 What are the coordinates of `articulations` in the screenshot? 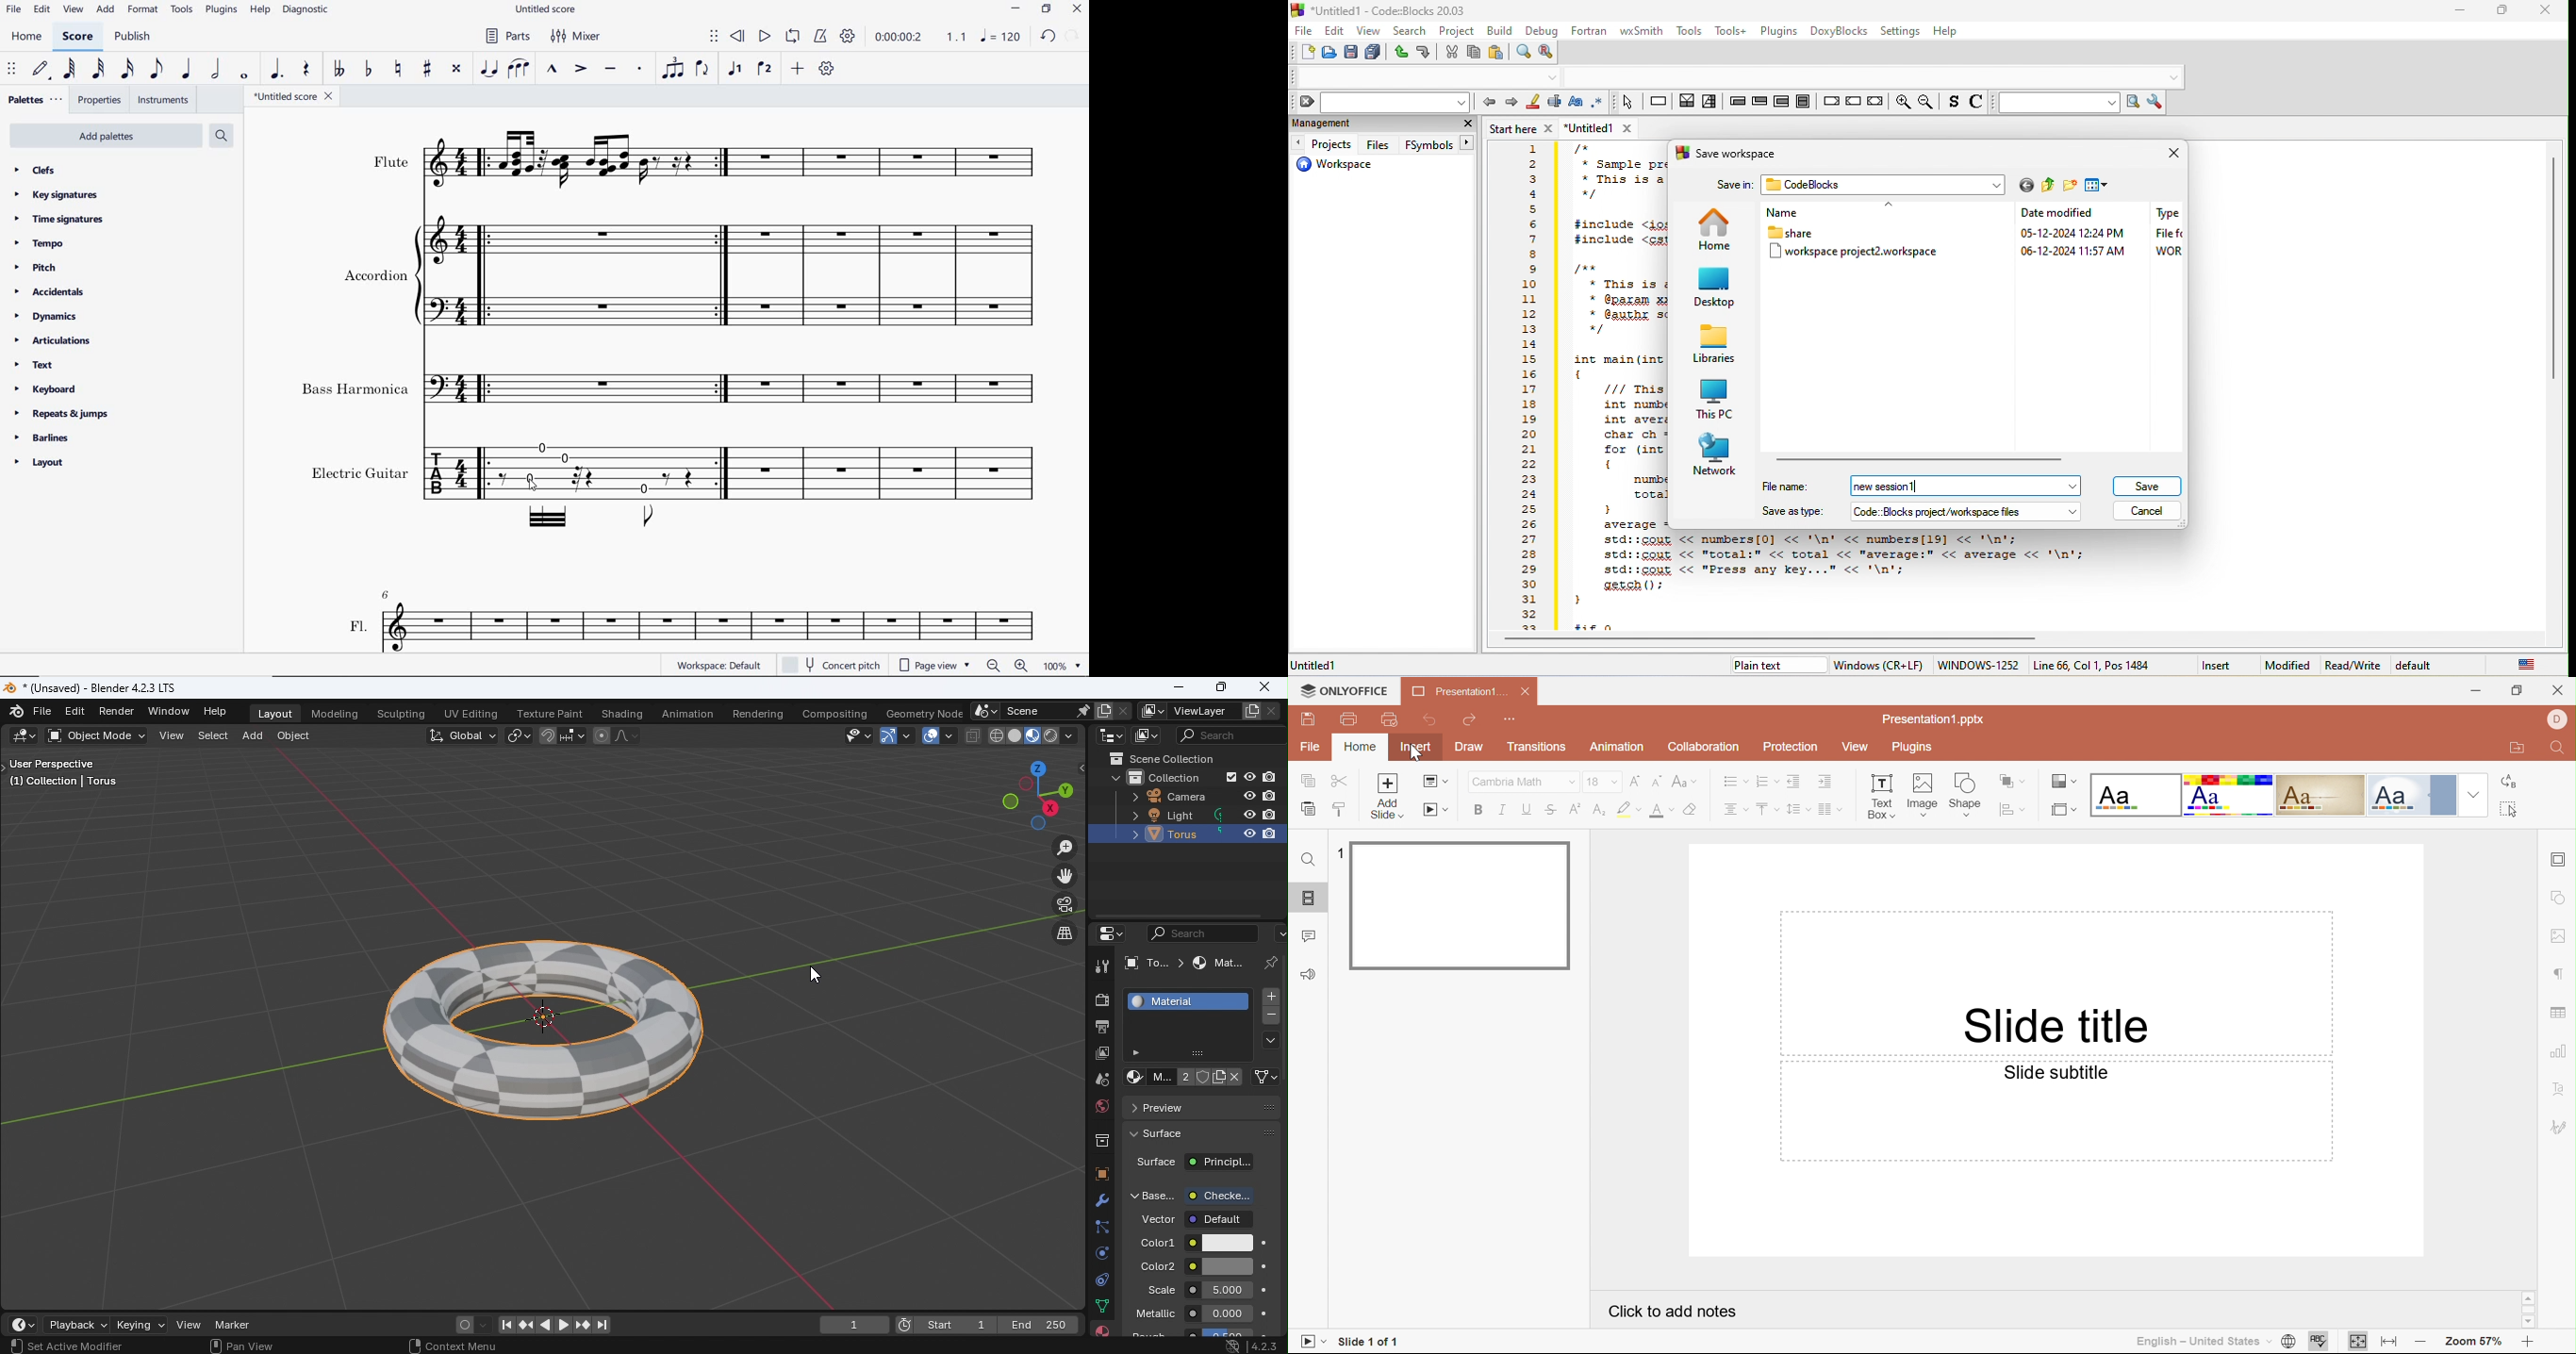 It's located at (50, 341).